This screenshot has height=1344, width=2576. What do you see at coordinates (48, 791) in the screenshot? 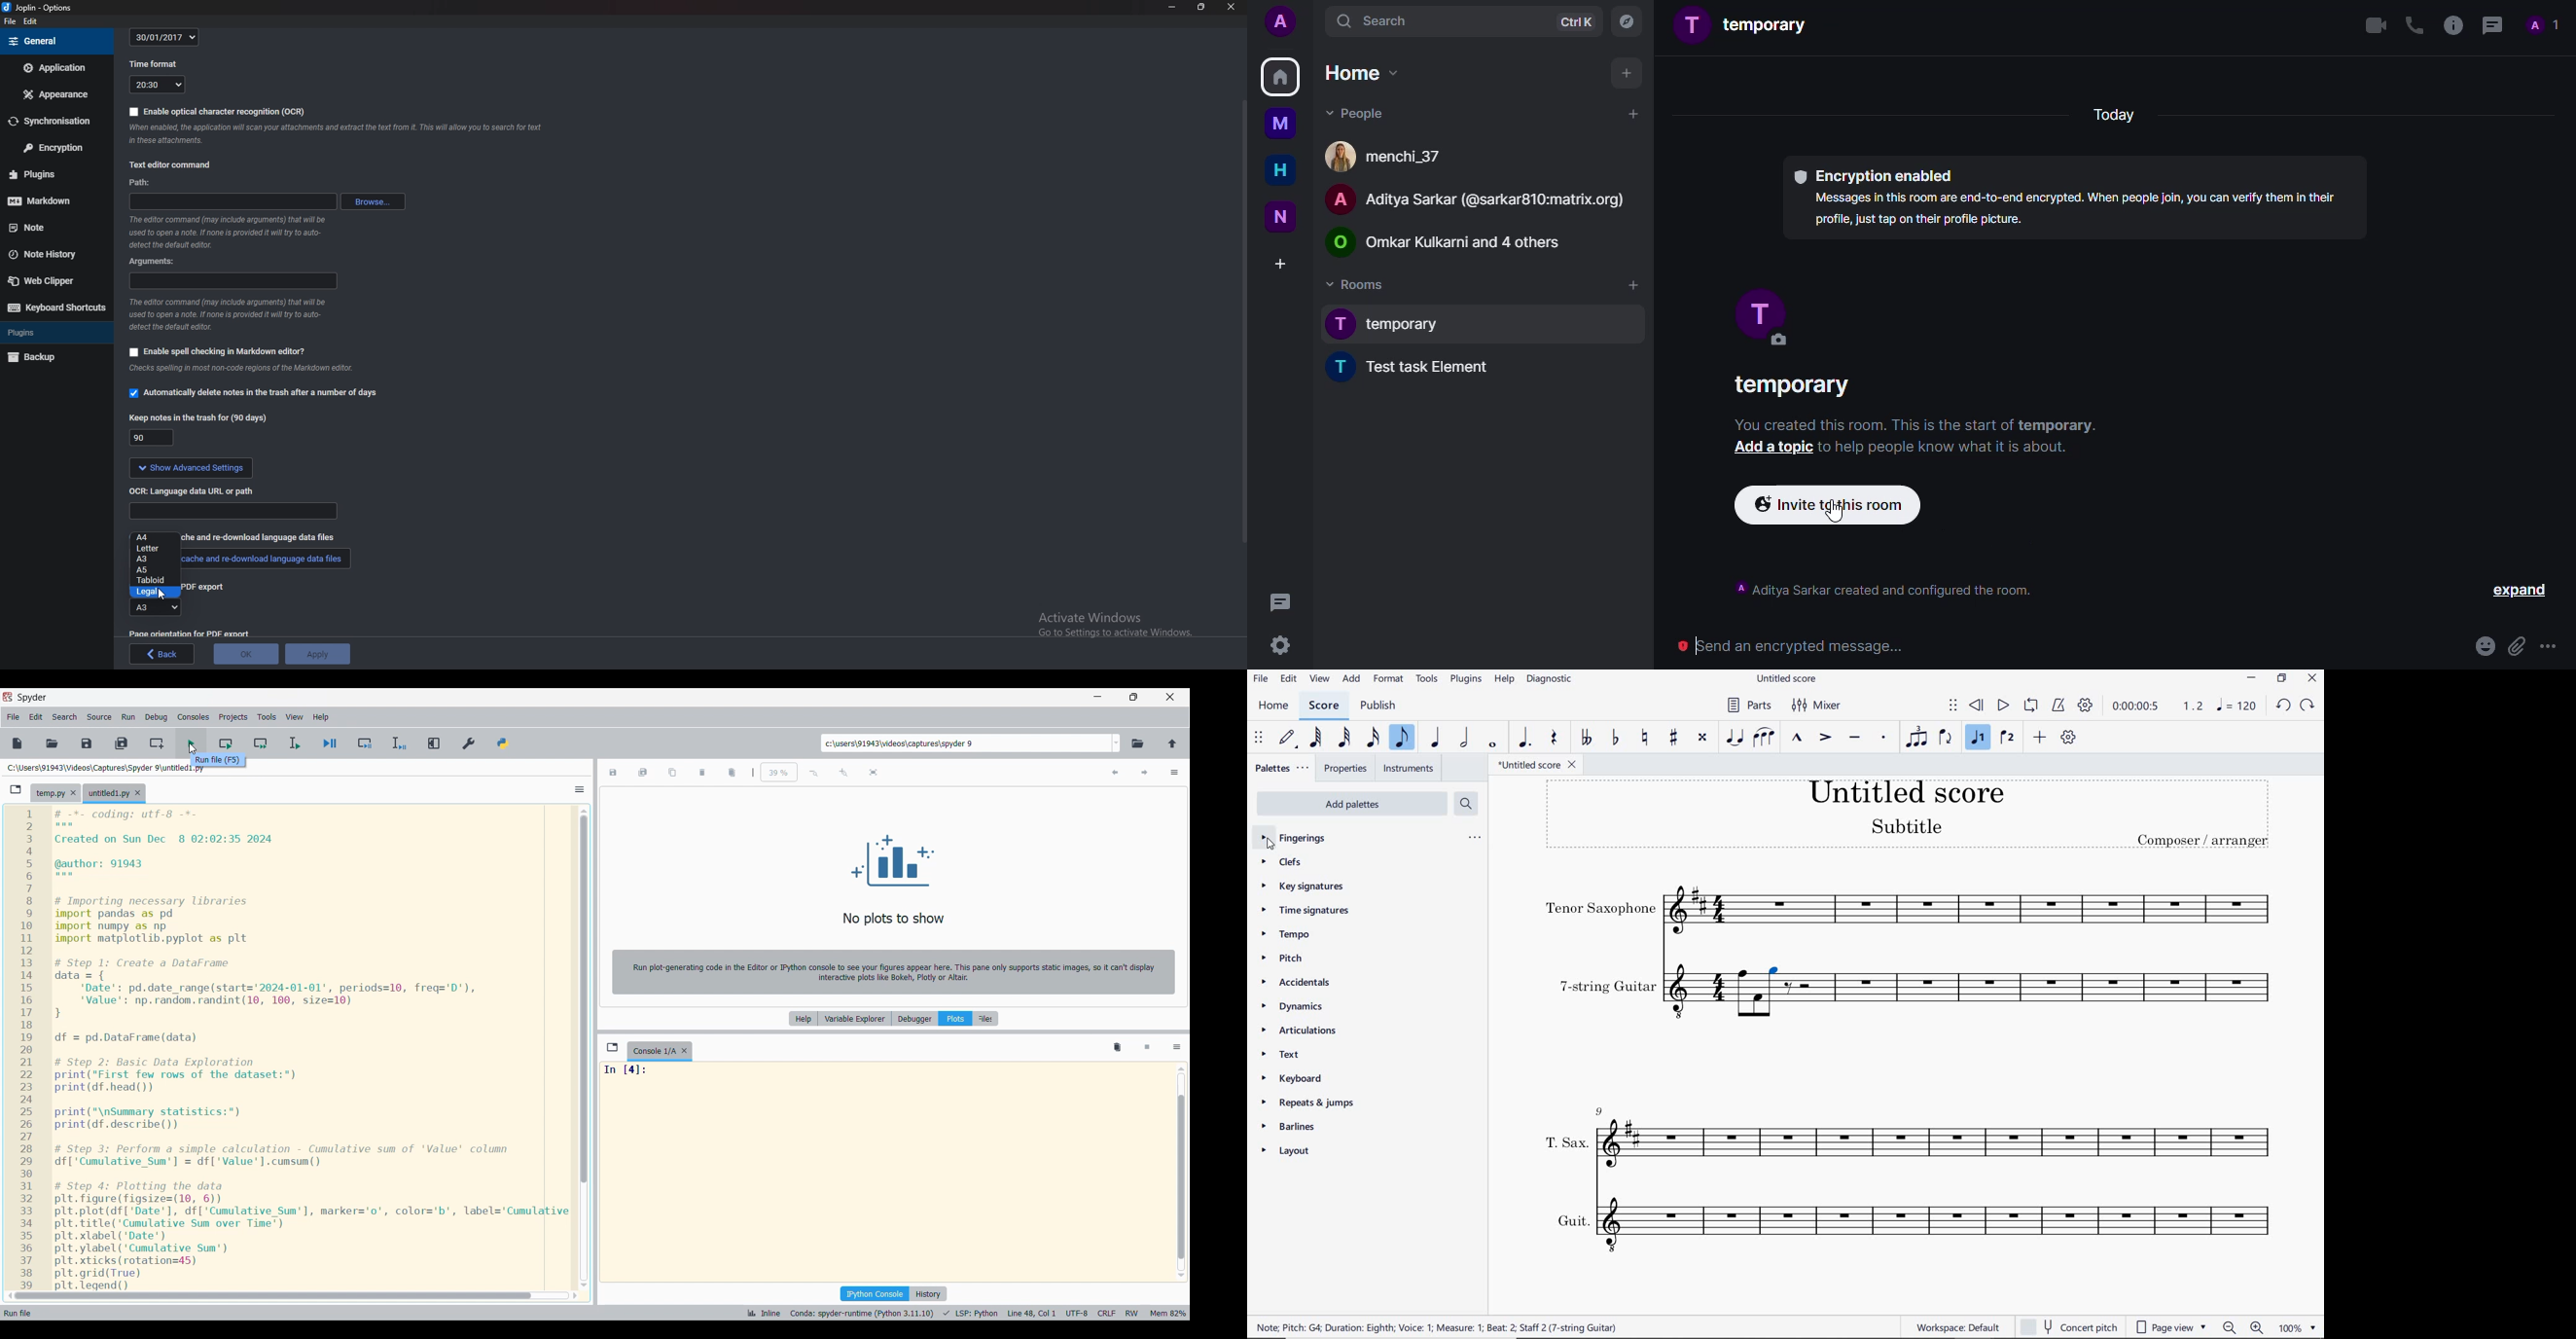
I see `Current tab` at bounding box center [48, 791].